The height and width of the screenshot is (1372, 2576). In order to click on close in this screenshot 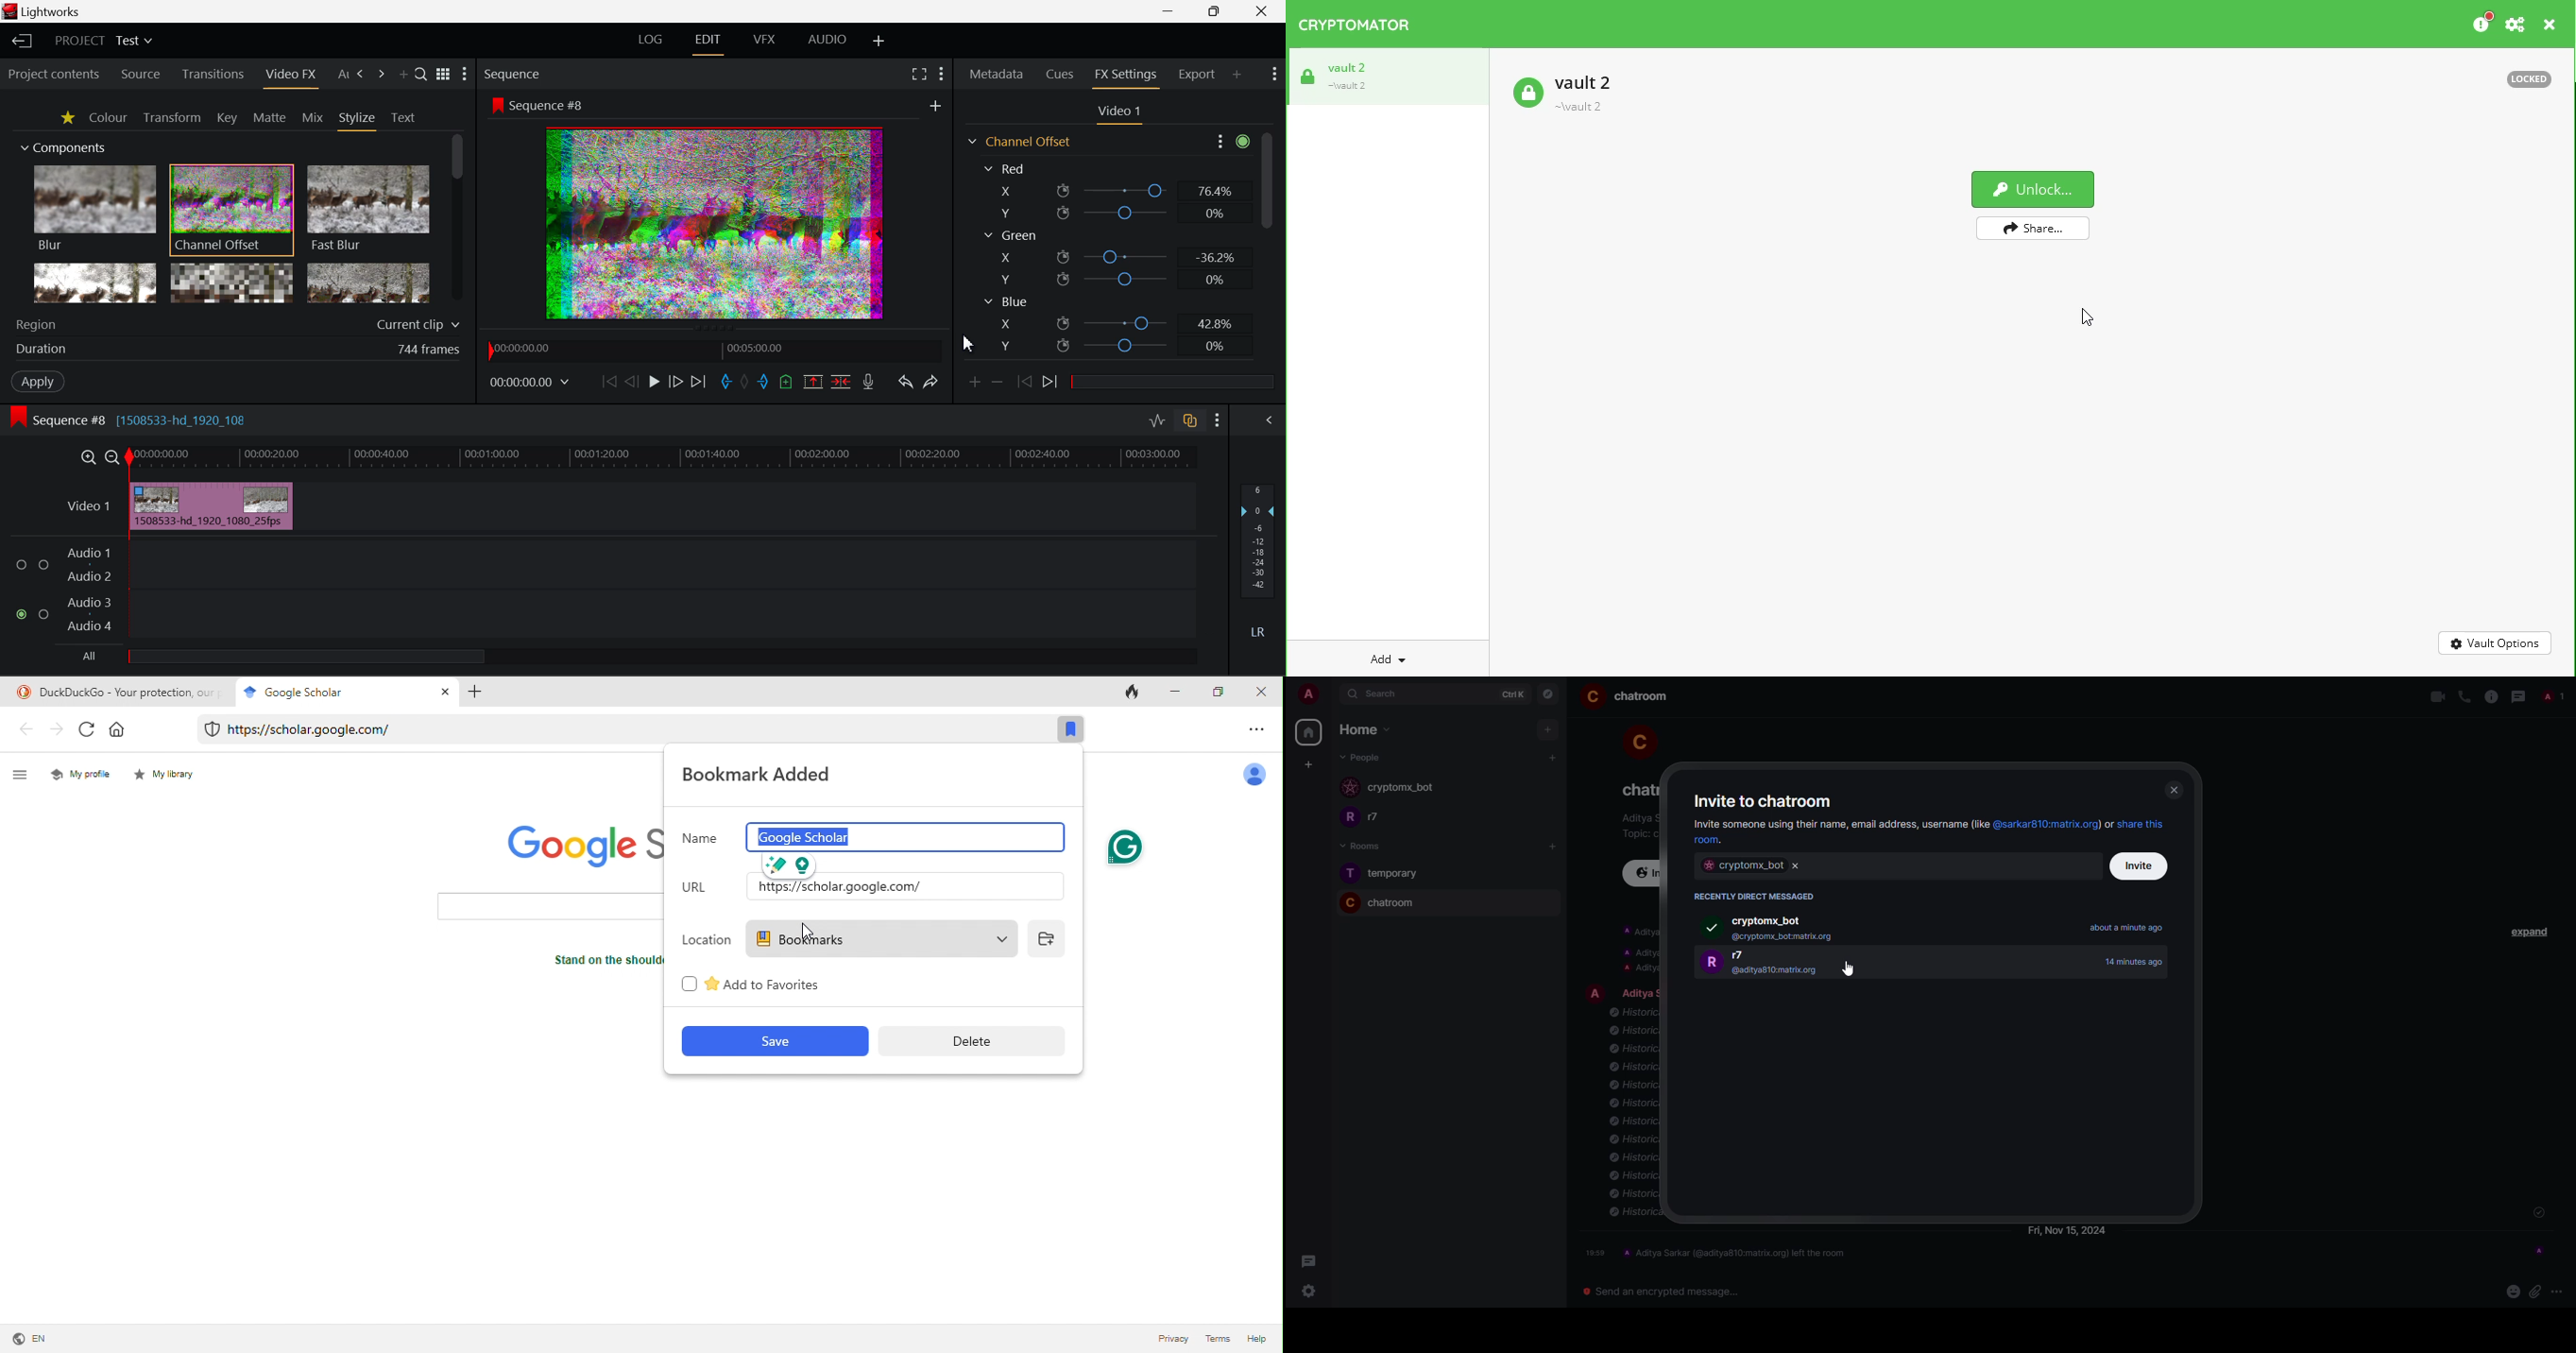, I will do `click(444, 693)`.